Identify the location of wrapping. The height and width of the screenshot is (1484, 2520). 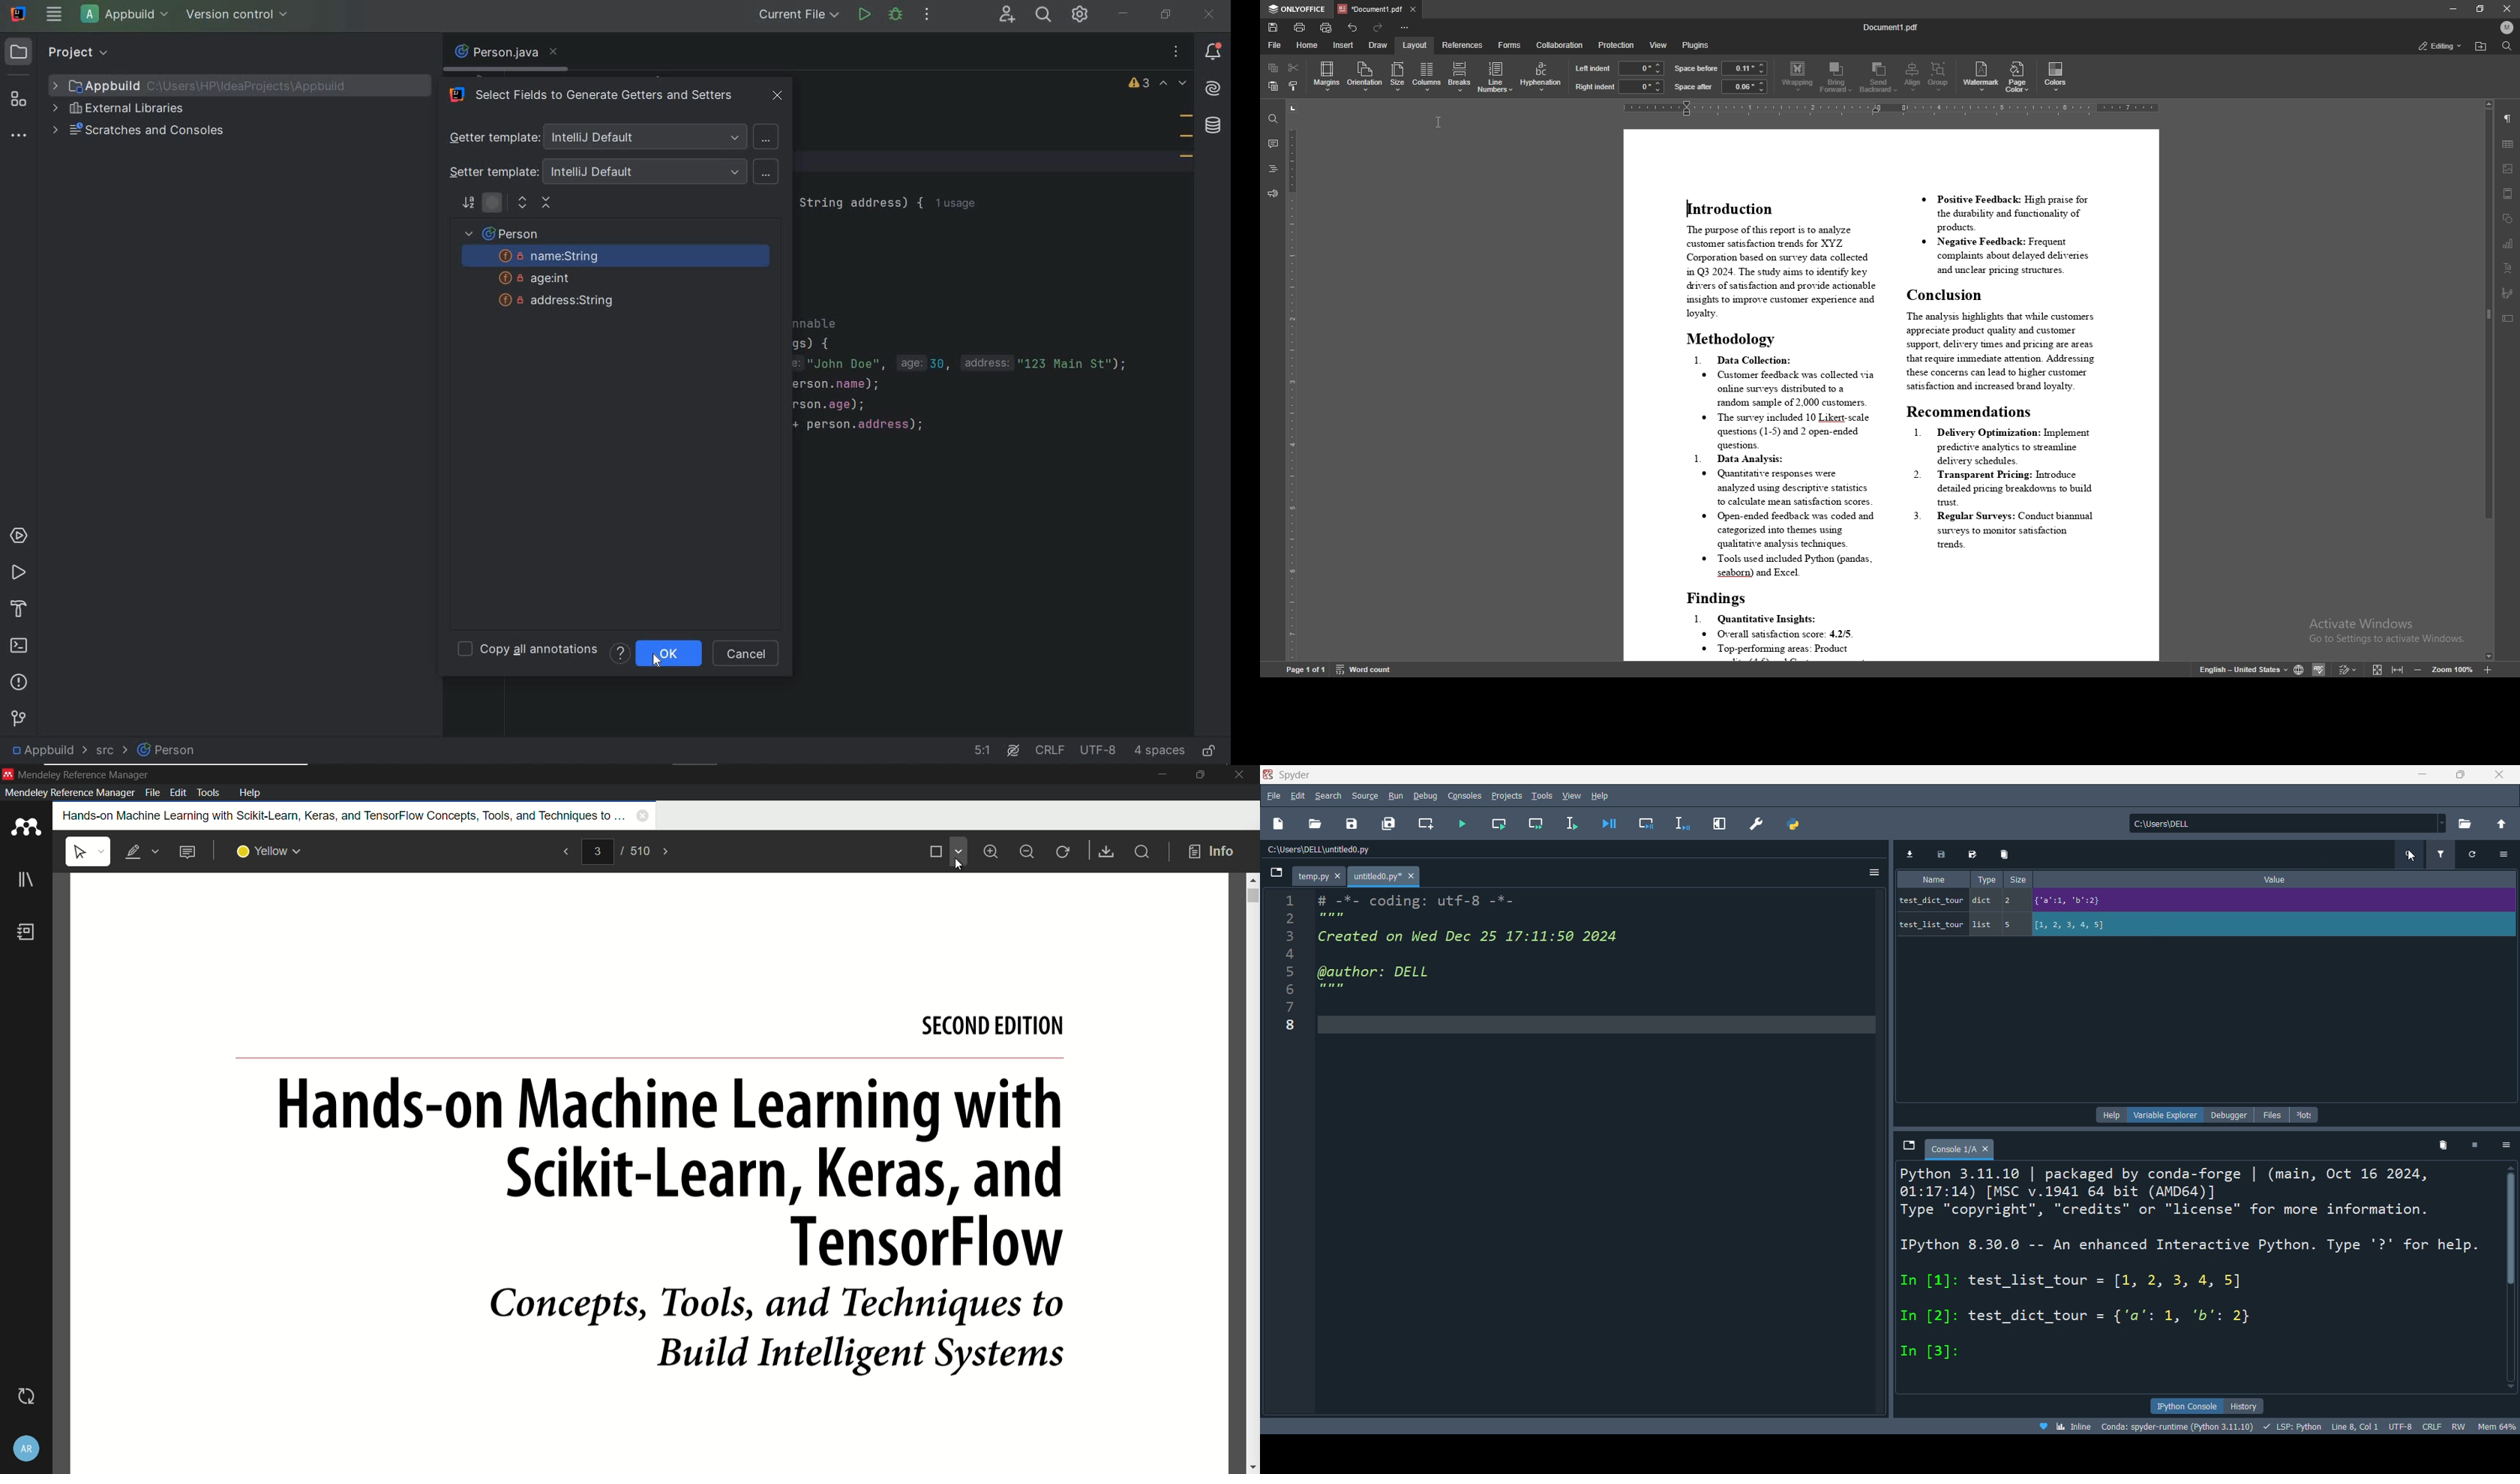
(1797, 77).